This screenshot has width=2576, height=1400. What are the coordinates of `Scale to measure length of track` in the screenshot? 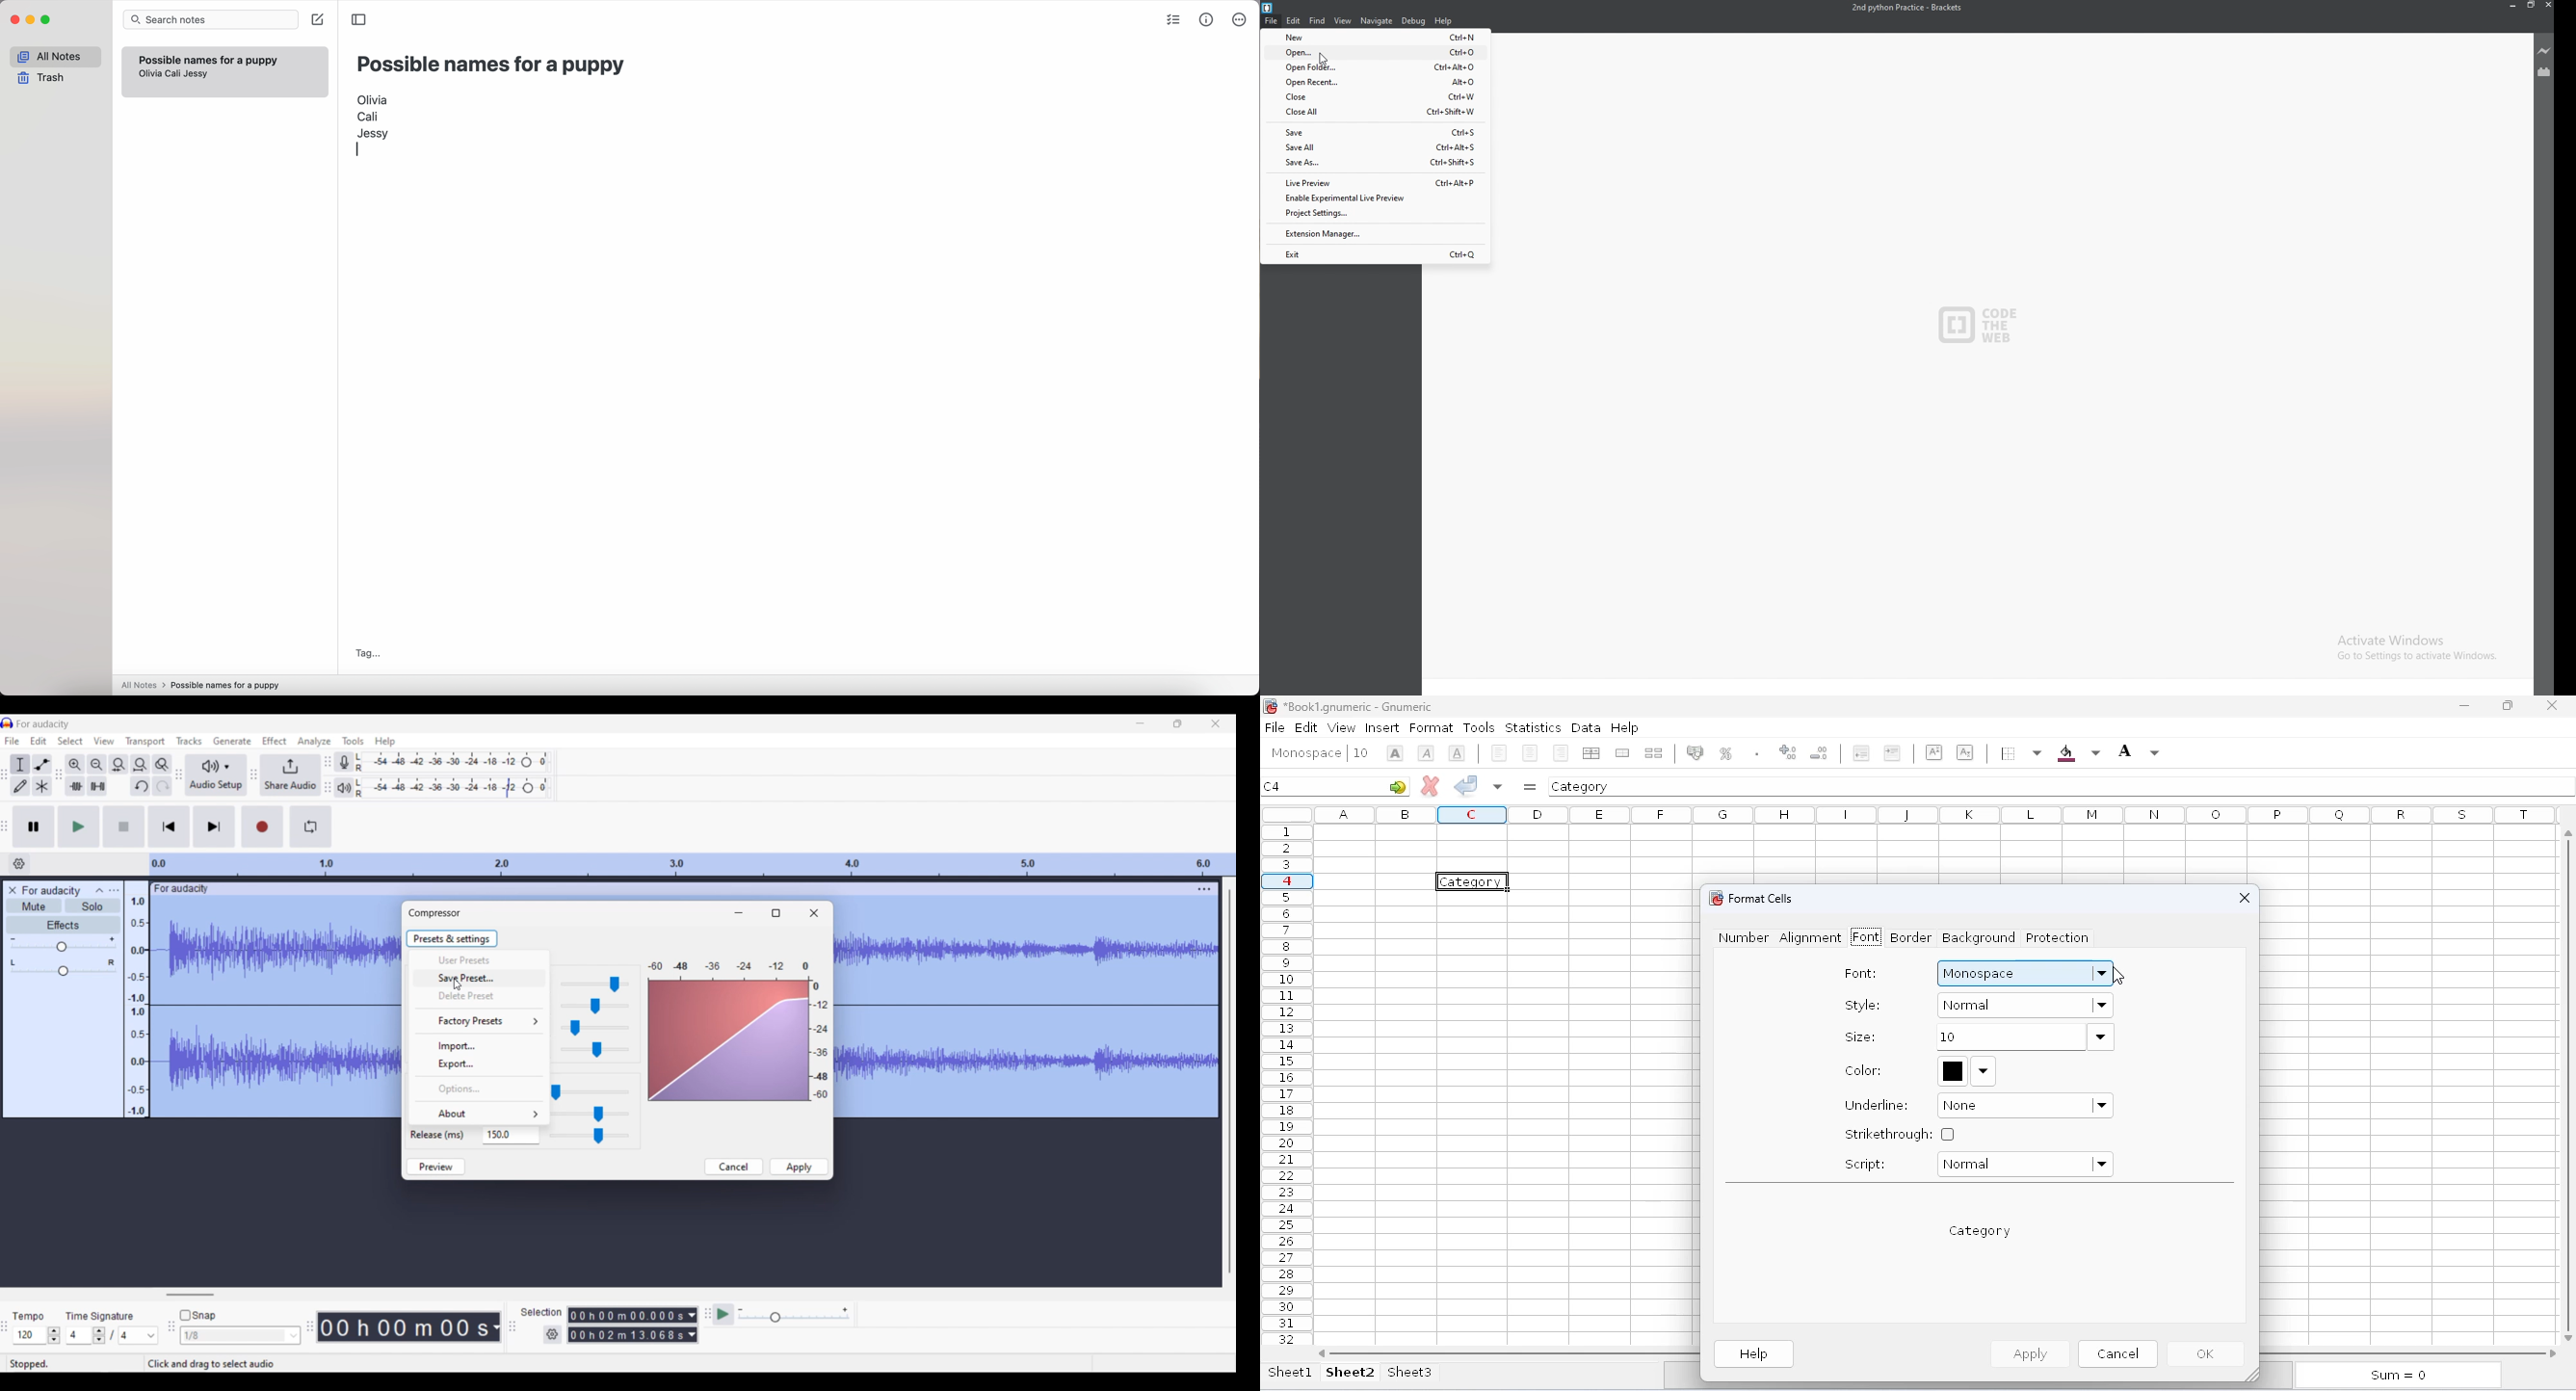 It's located at (692, 864).